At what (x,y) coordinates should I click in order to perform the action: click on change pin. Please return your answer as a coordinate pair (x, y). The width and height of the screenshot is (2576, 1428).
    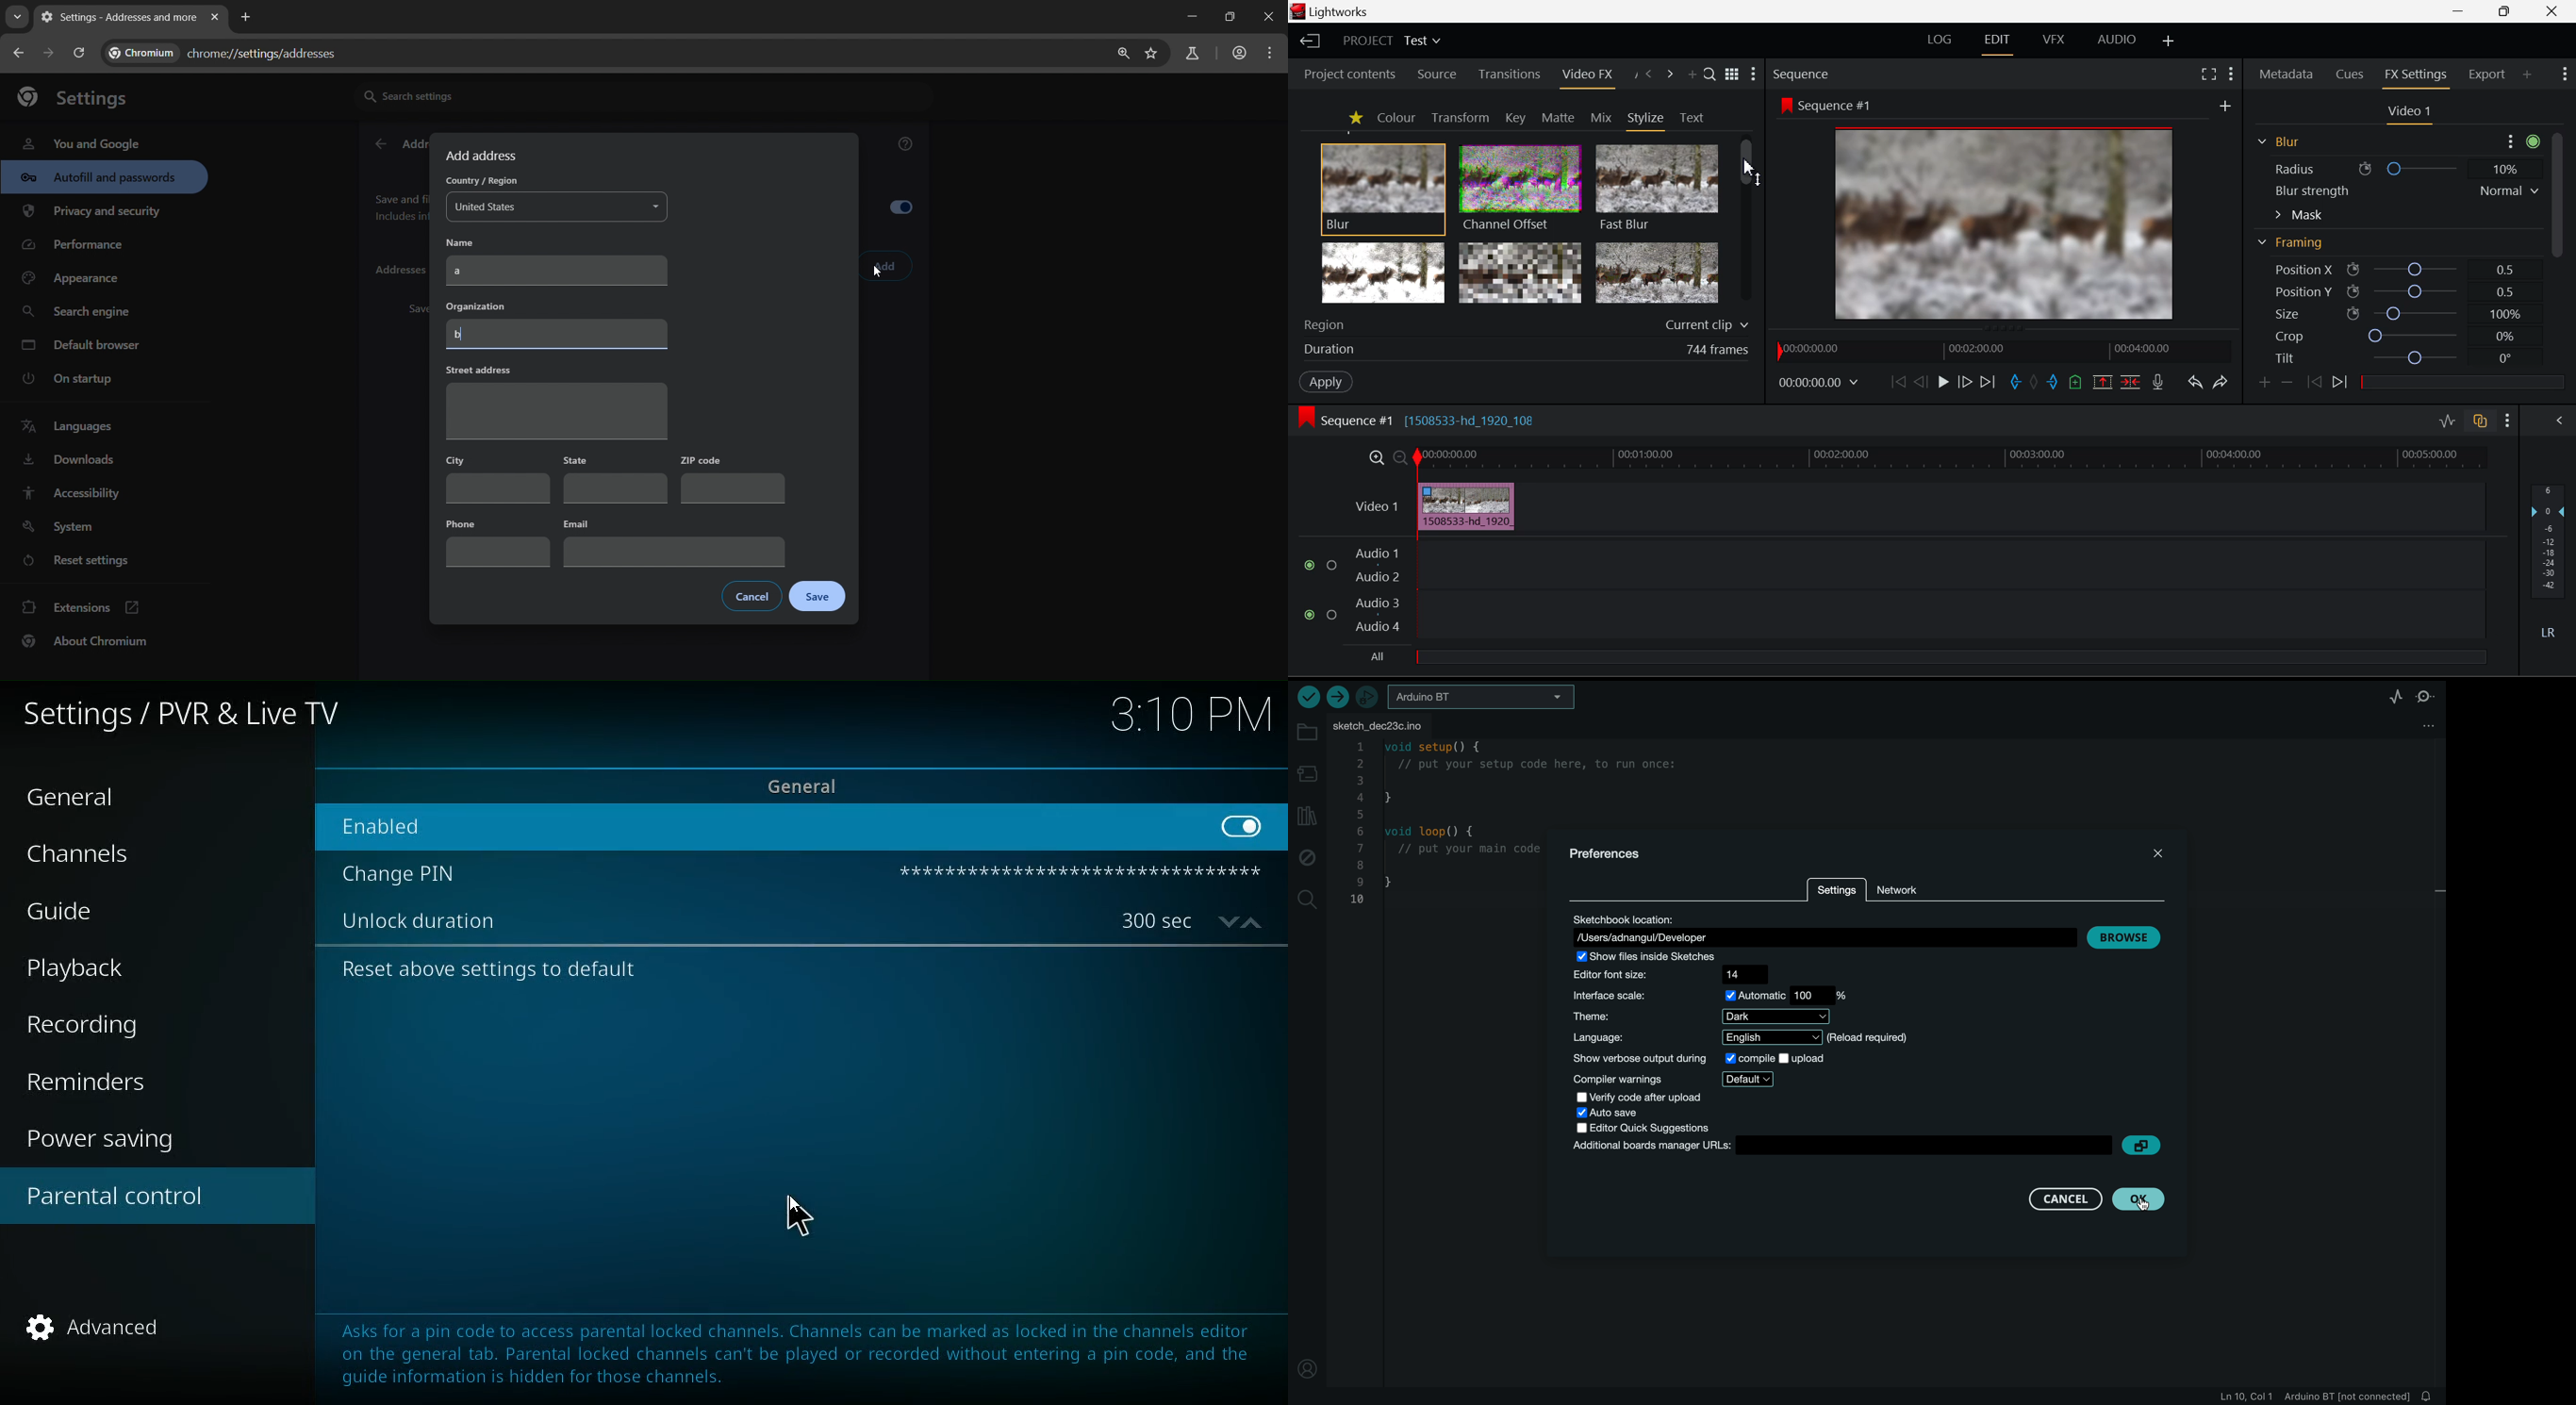
    Looking at the image, I should click on (405, 874).